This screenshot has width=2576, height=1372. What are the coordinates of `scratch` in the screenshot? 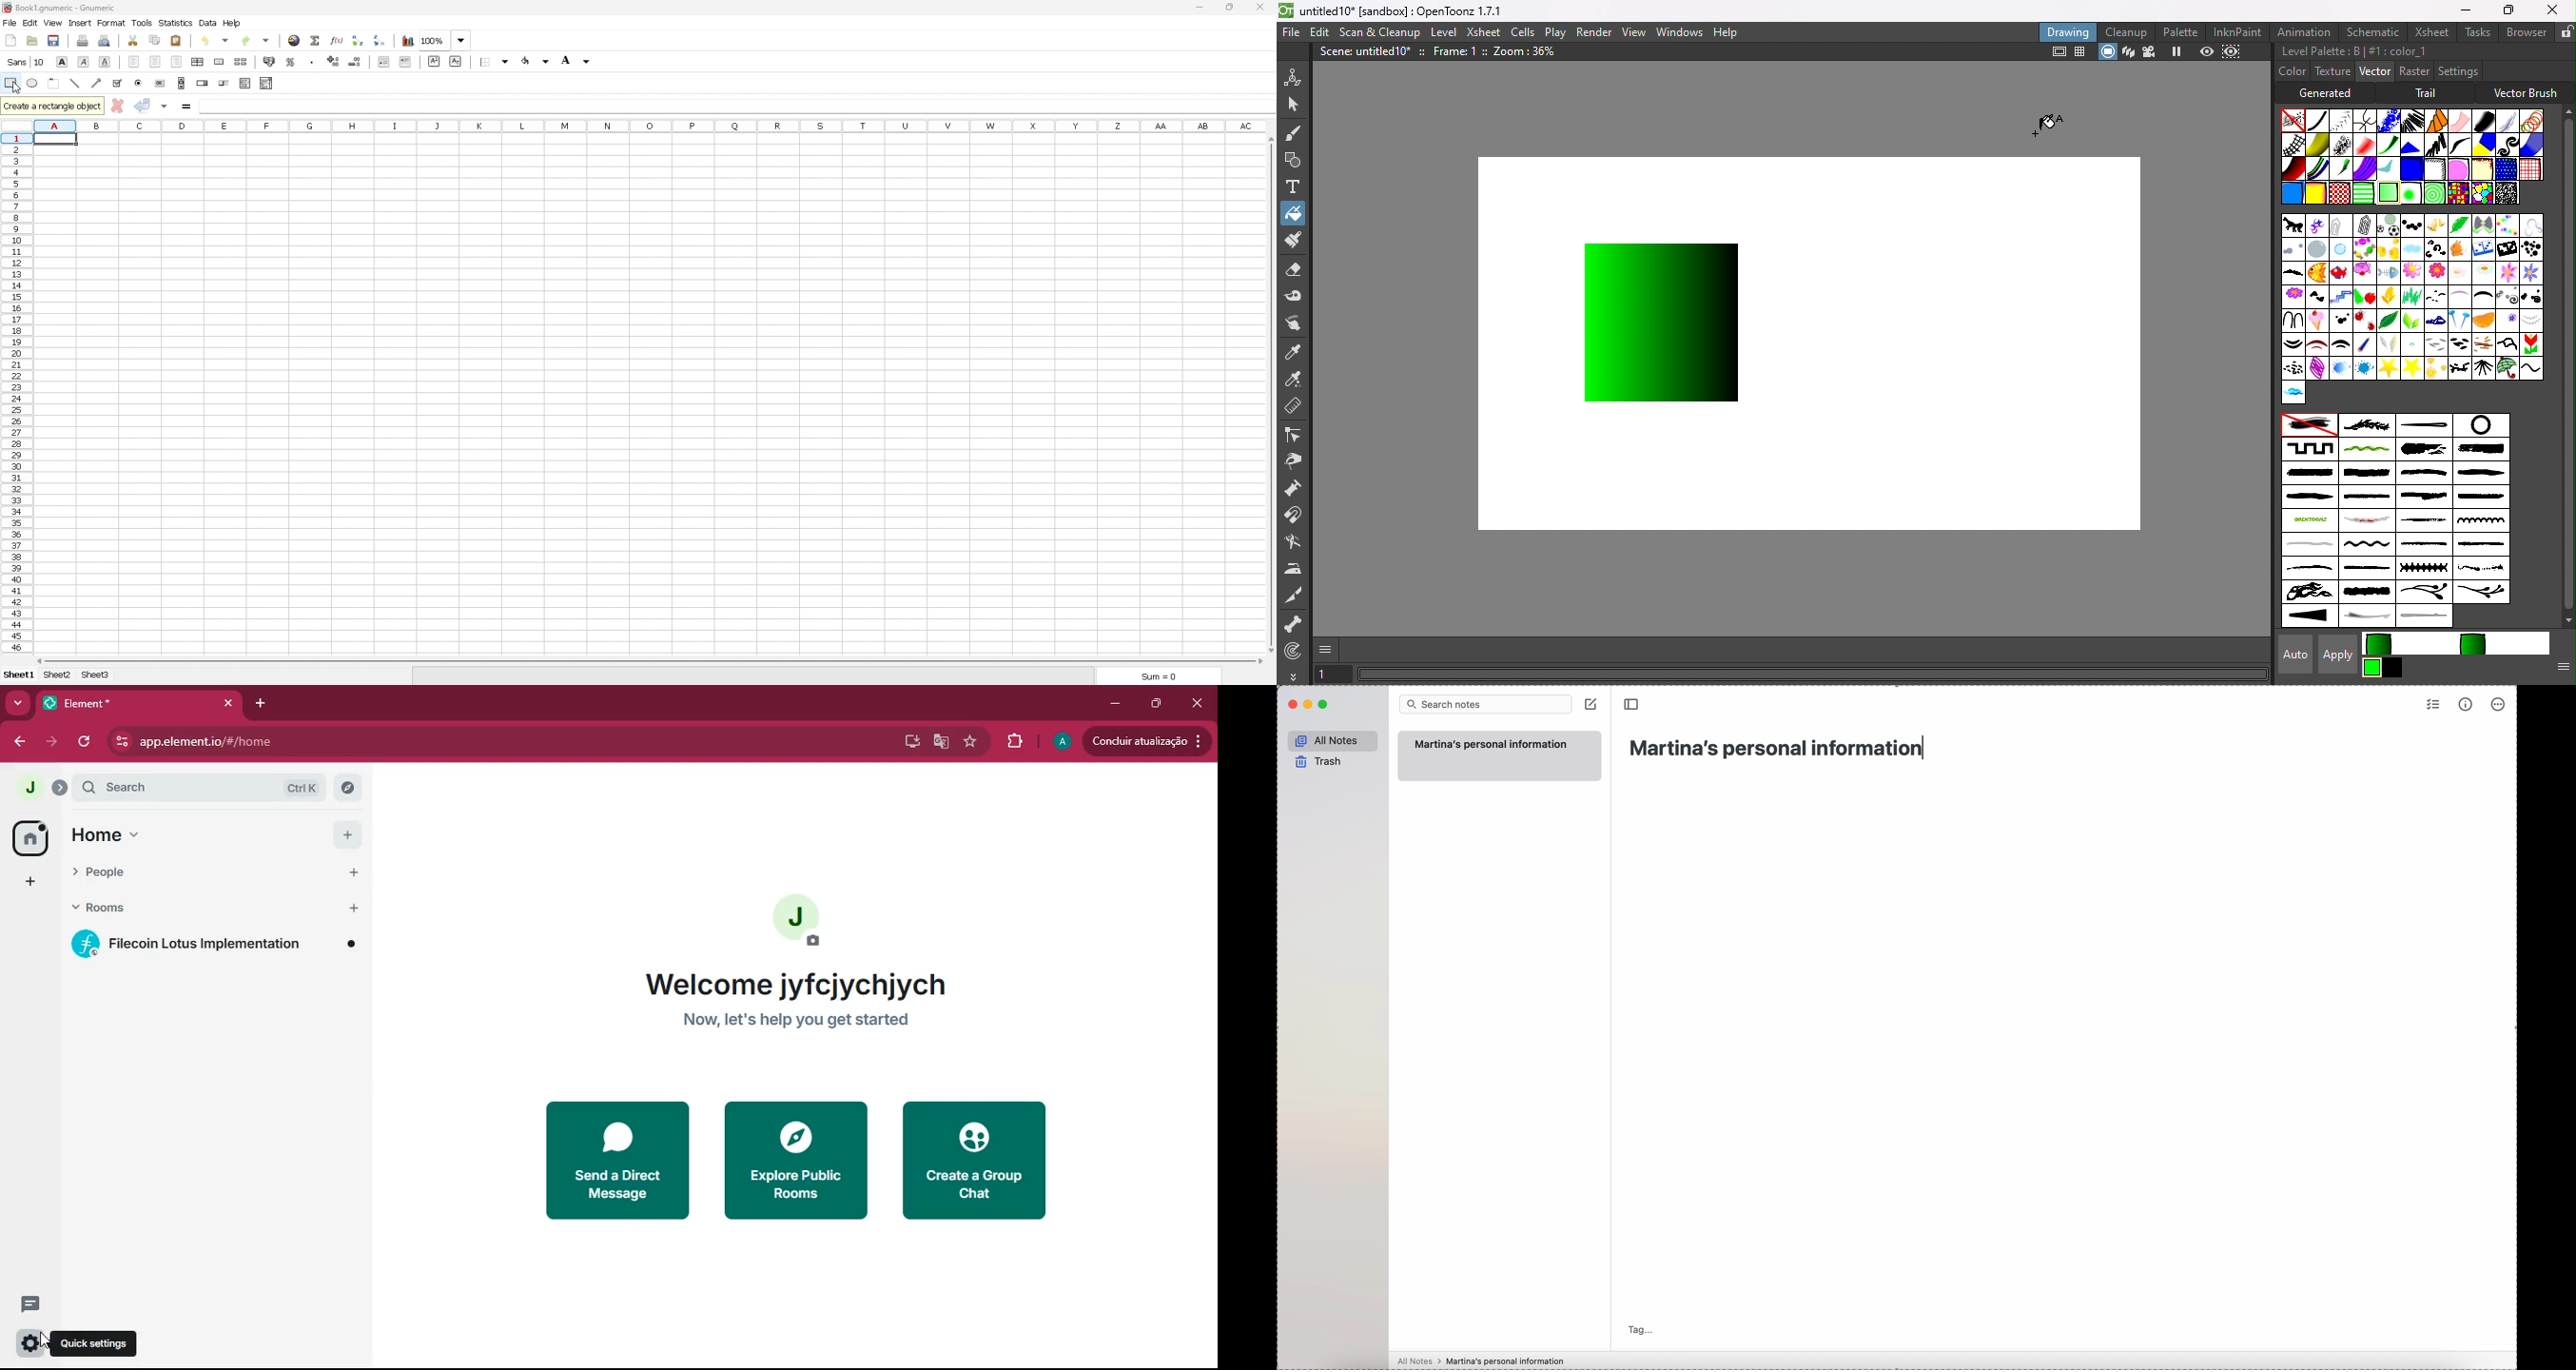 It's located at (2364, 521).